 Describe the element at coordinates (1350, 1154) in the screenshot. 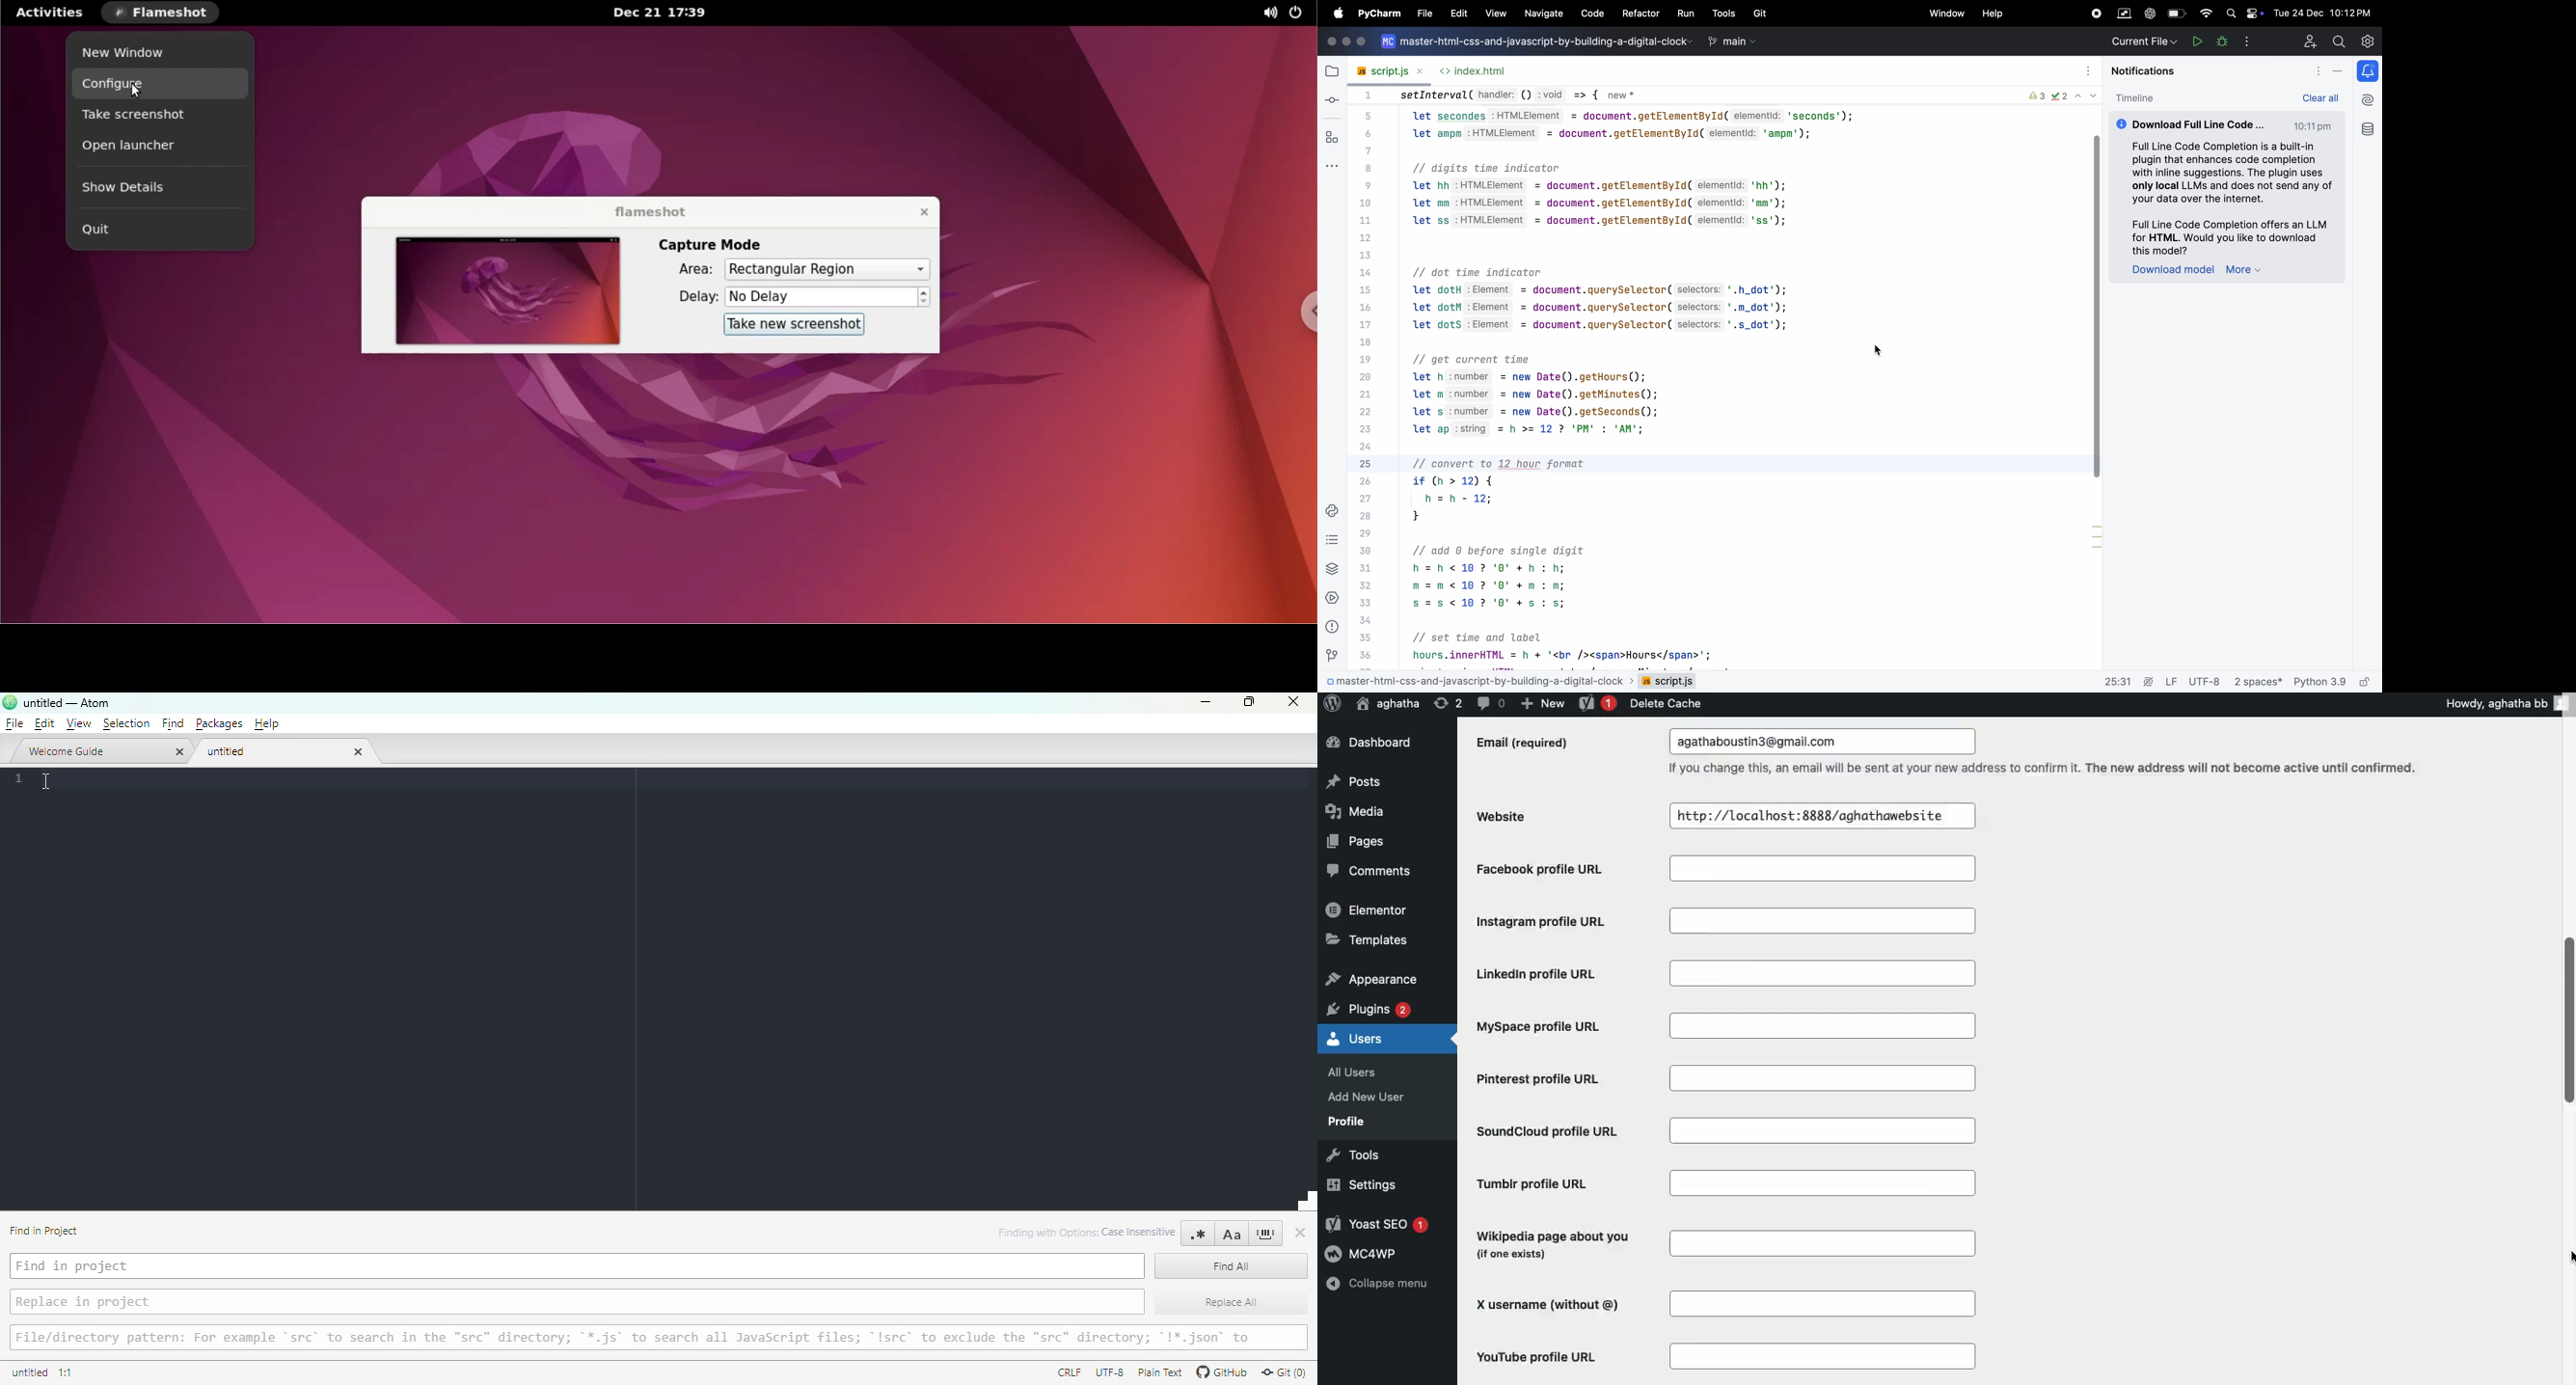

I see `Tools` at that location.